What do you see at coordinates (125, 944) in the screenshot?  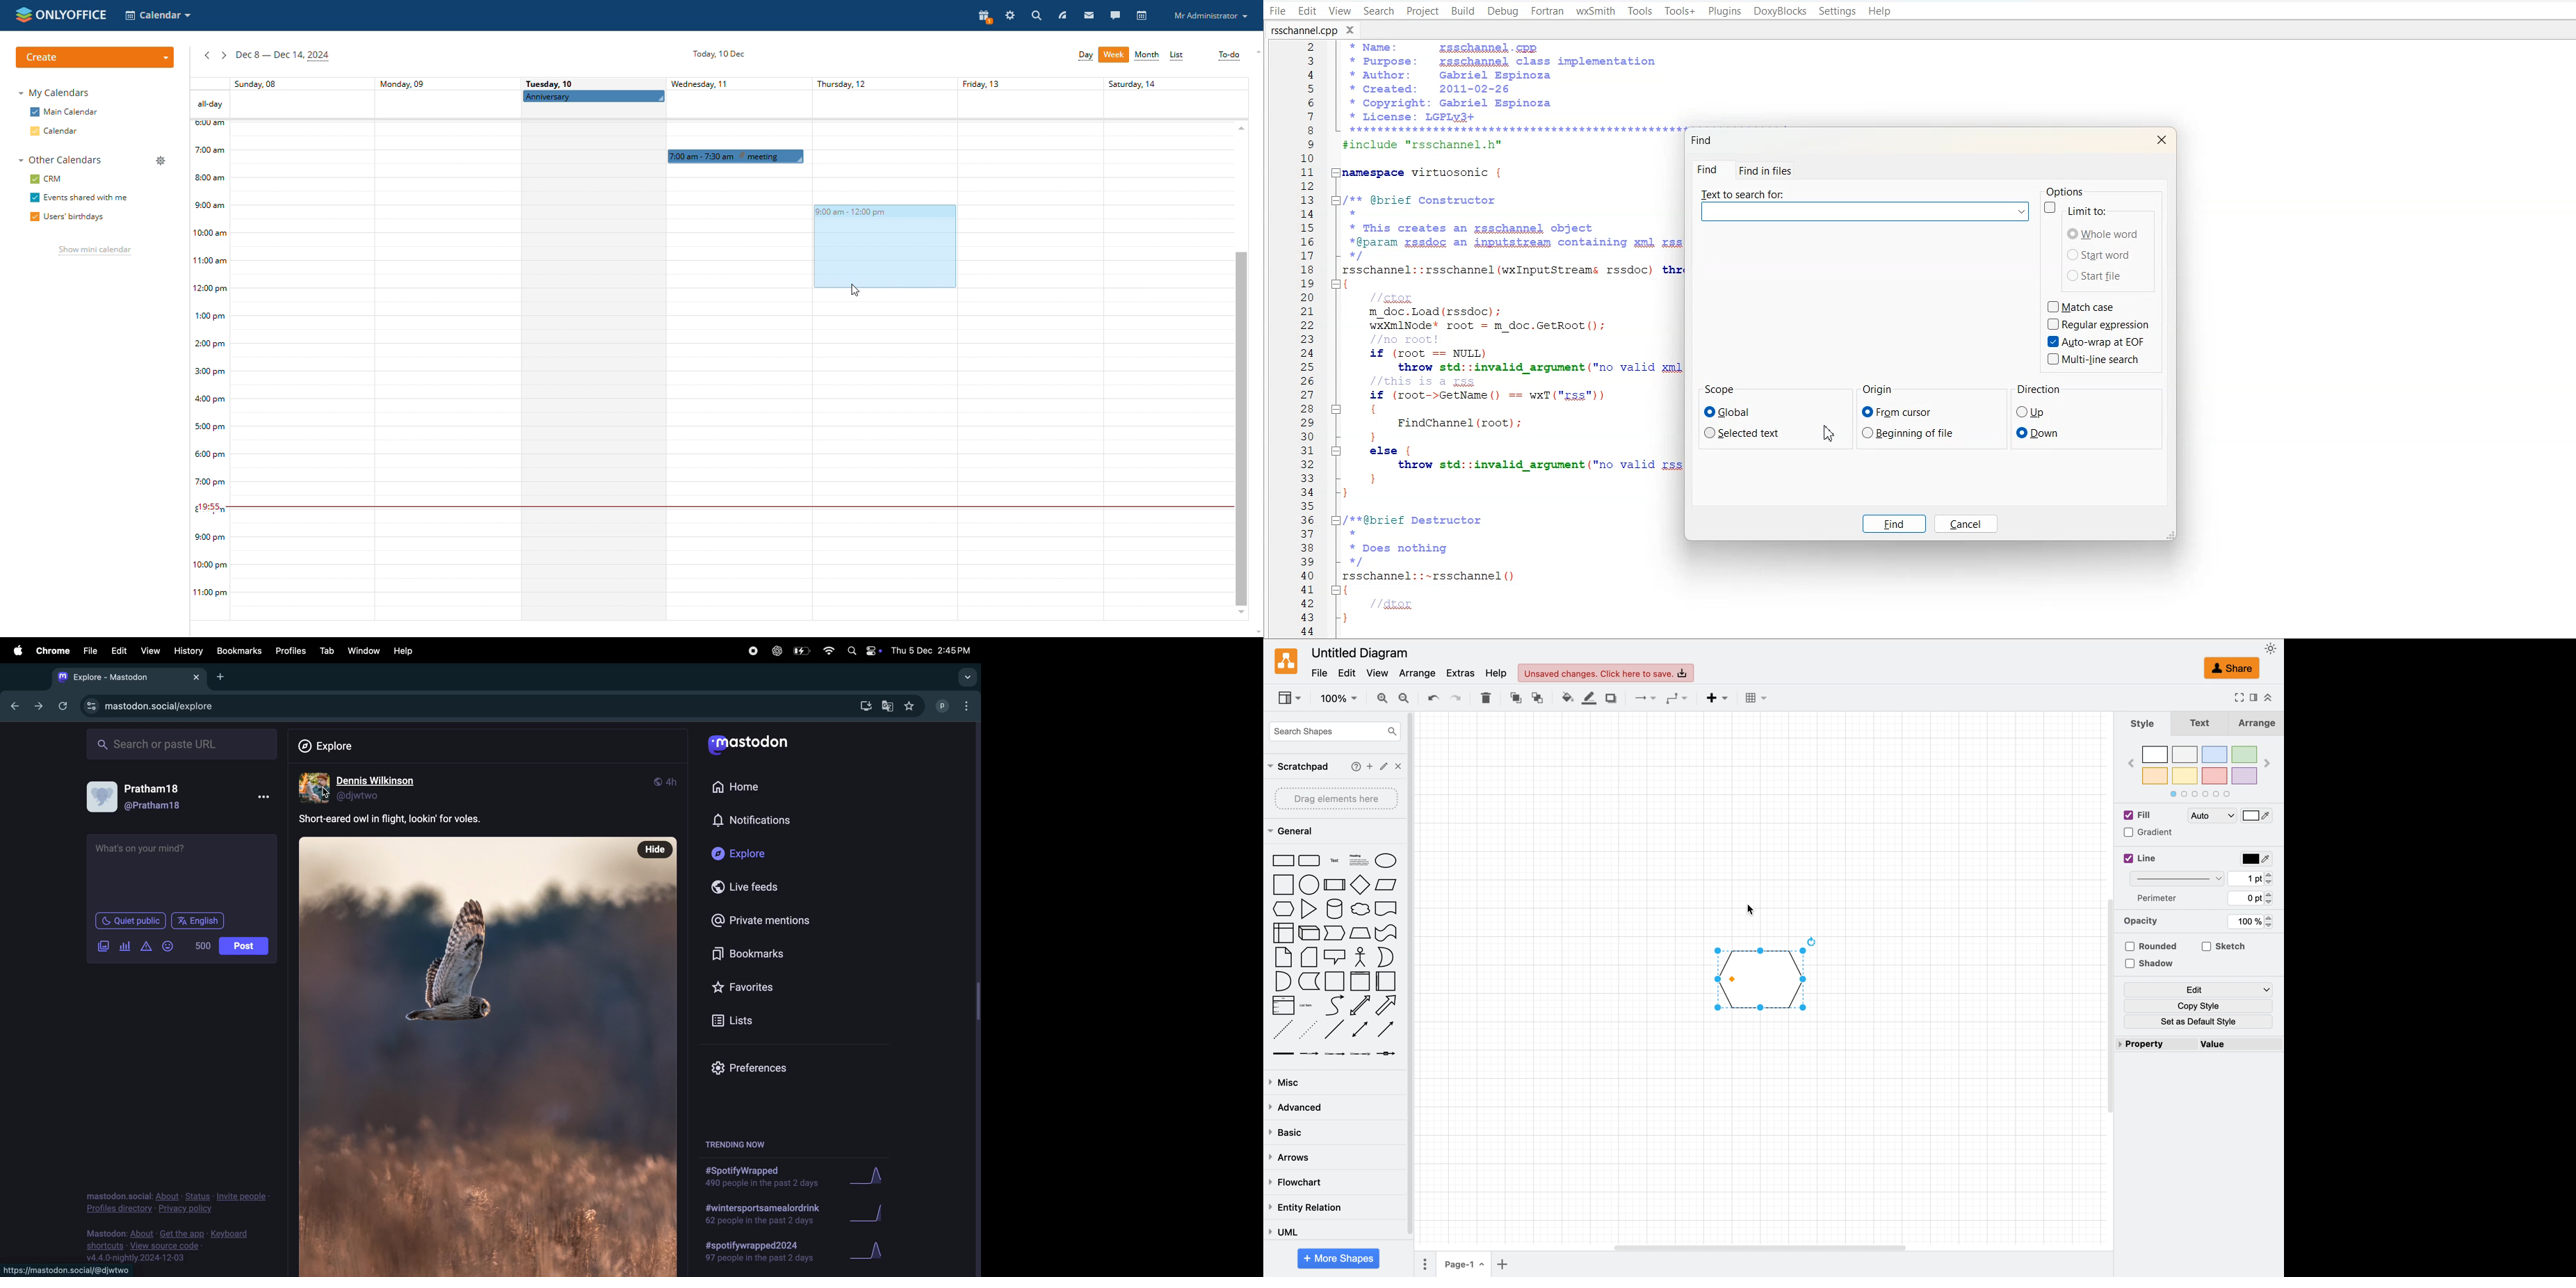 I see `poll` at bounding box center [125, 944].